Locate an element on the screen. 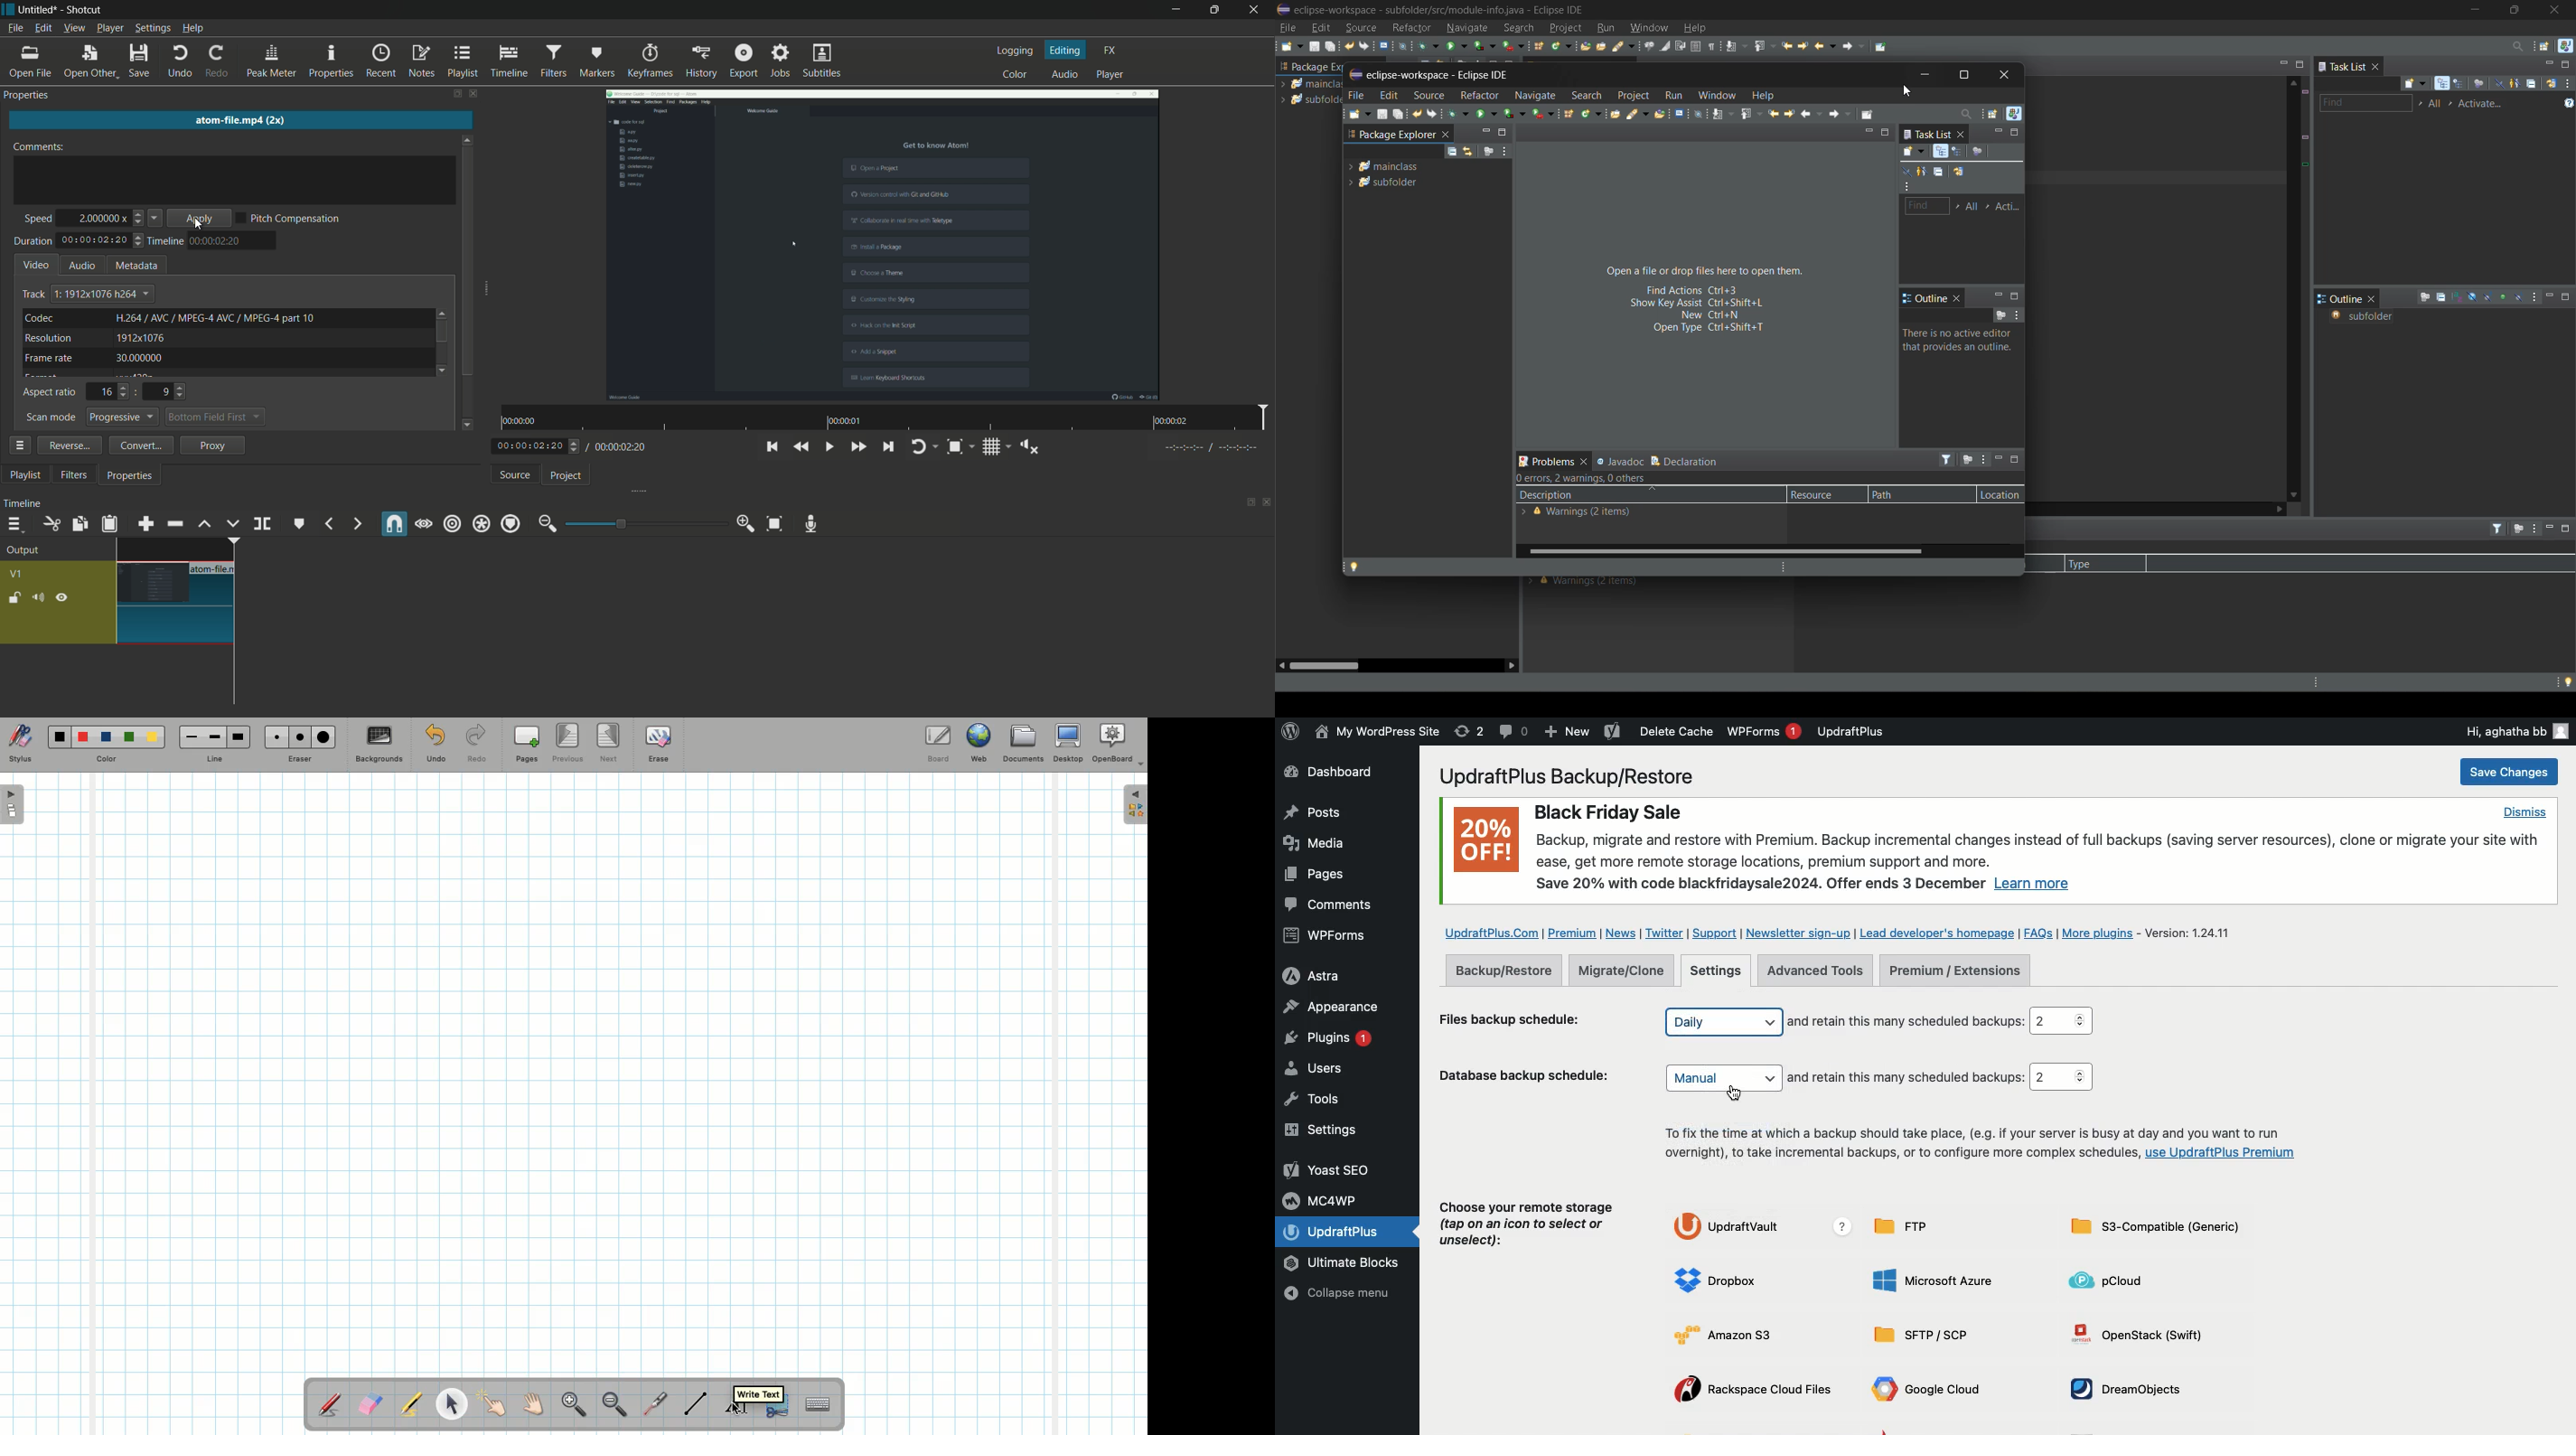 This screenshot has width=2576, height=1456. Ultimate Blocks is located at coordinates (1347, 1264).